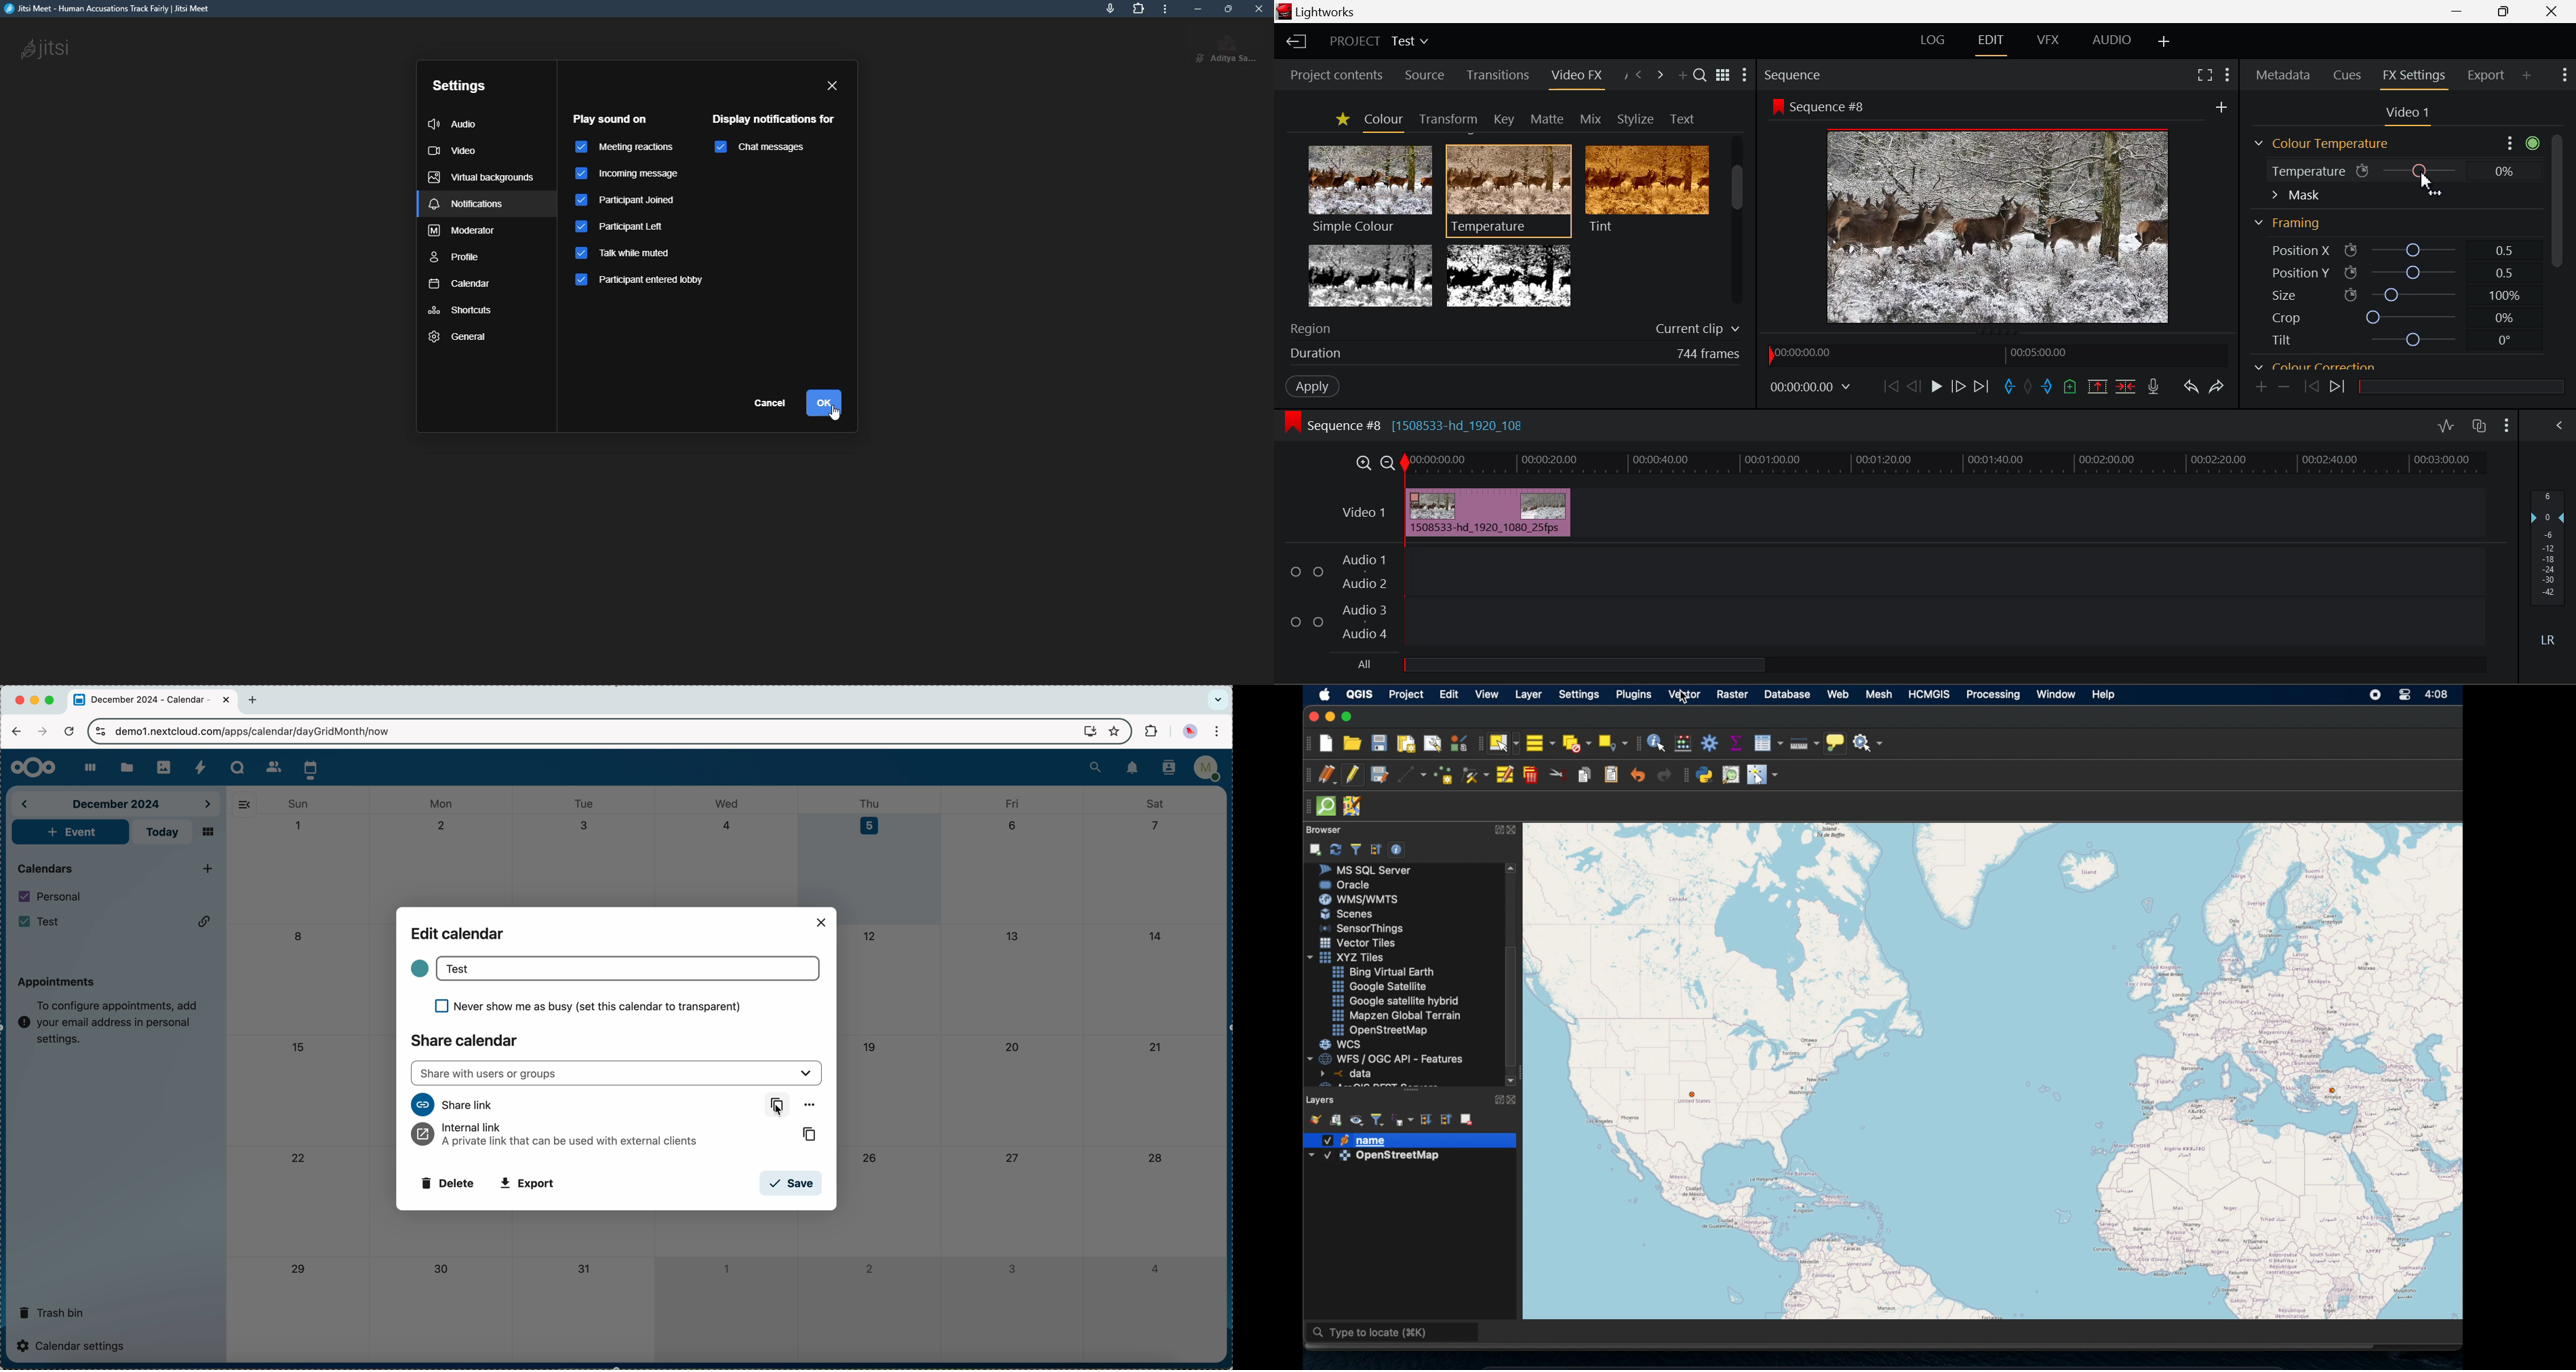 The height and width of the screenshot is (1372, 2576). What do you see at coordinates (1795, 77) in the screenshot?
I see `Sequence Preview Section` at bounding box center [1795, 77].